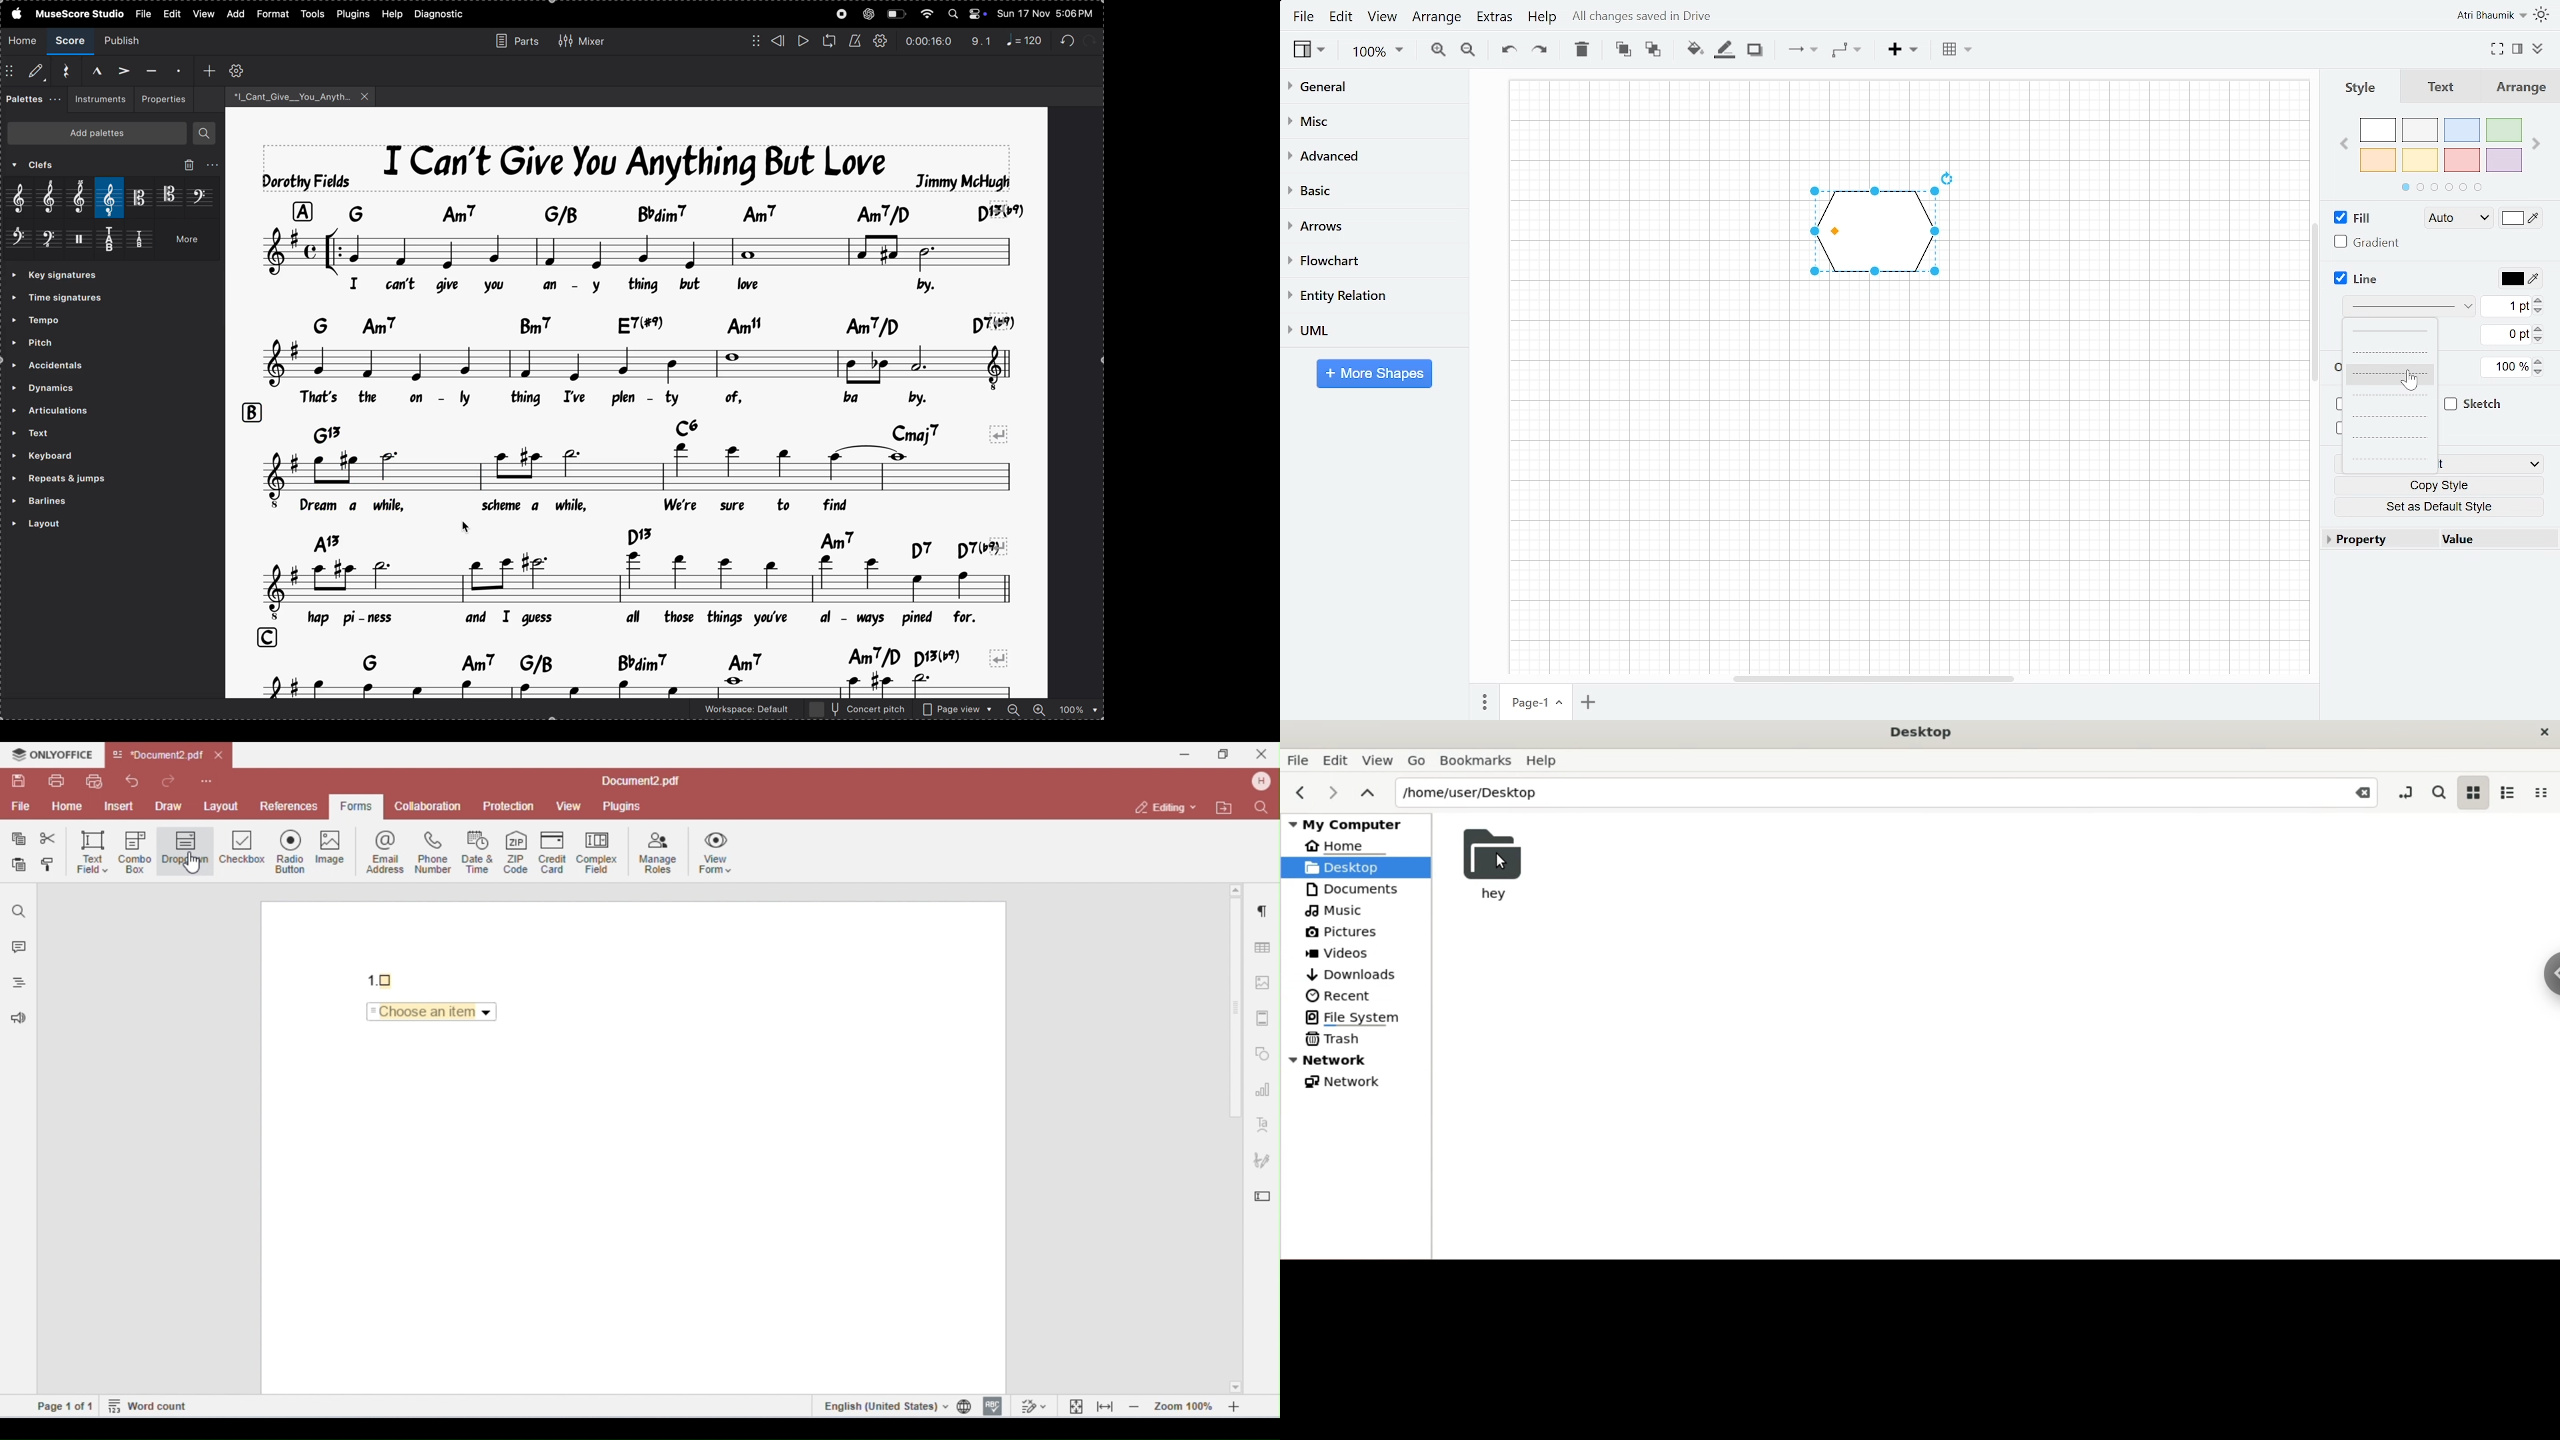 The width and height of the screenshot is (2576, 1456). Describe the element at coordinates (968, 14) in the screenshot. I see `apple widgtes` at that location.